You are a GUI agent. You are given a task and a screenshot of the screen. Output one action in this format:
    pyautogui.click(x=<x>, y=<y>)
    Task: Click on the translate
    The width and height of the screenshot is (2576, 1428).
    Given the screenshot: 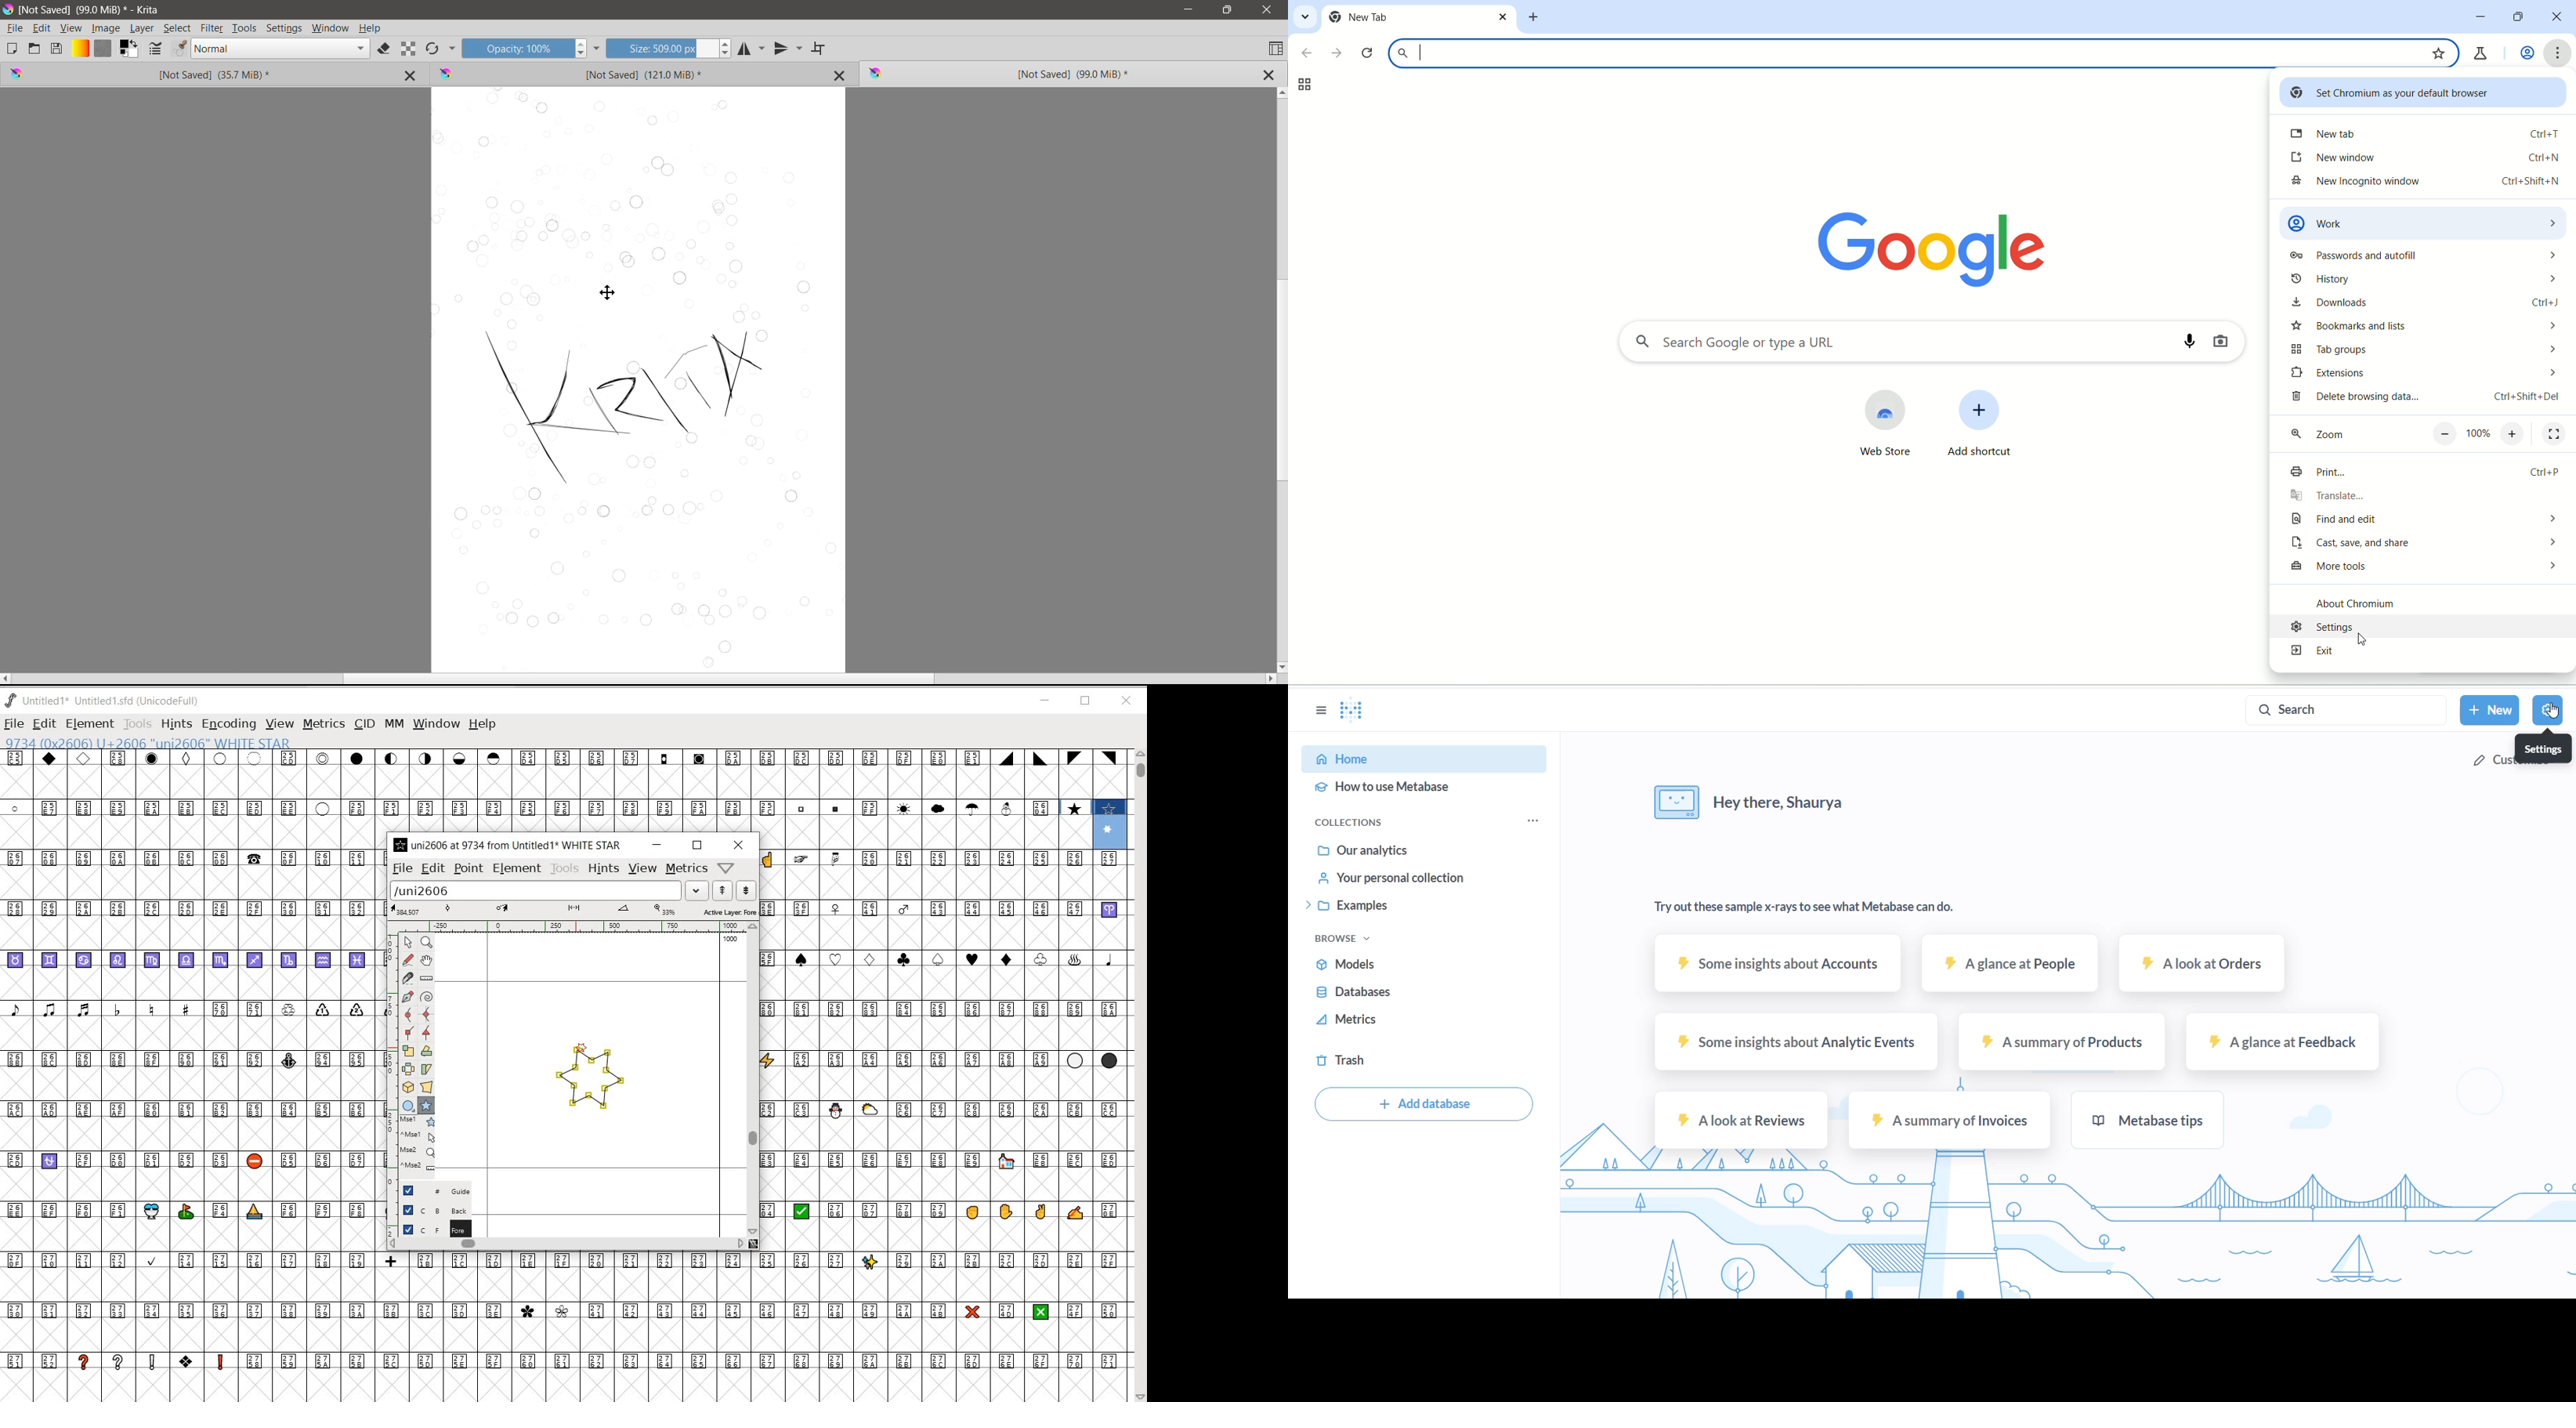 What is the action you would take?
    pyautogui.click(x=2398, y=498)
    